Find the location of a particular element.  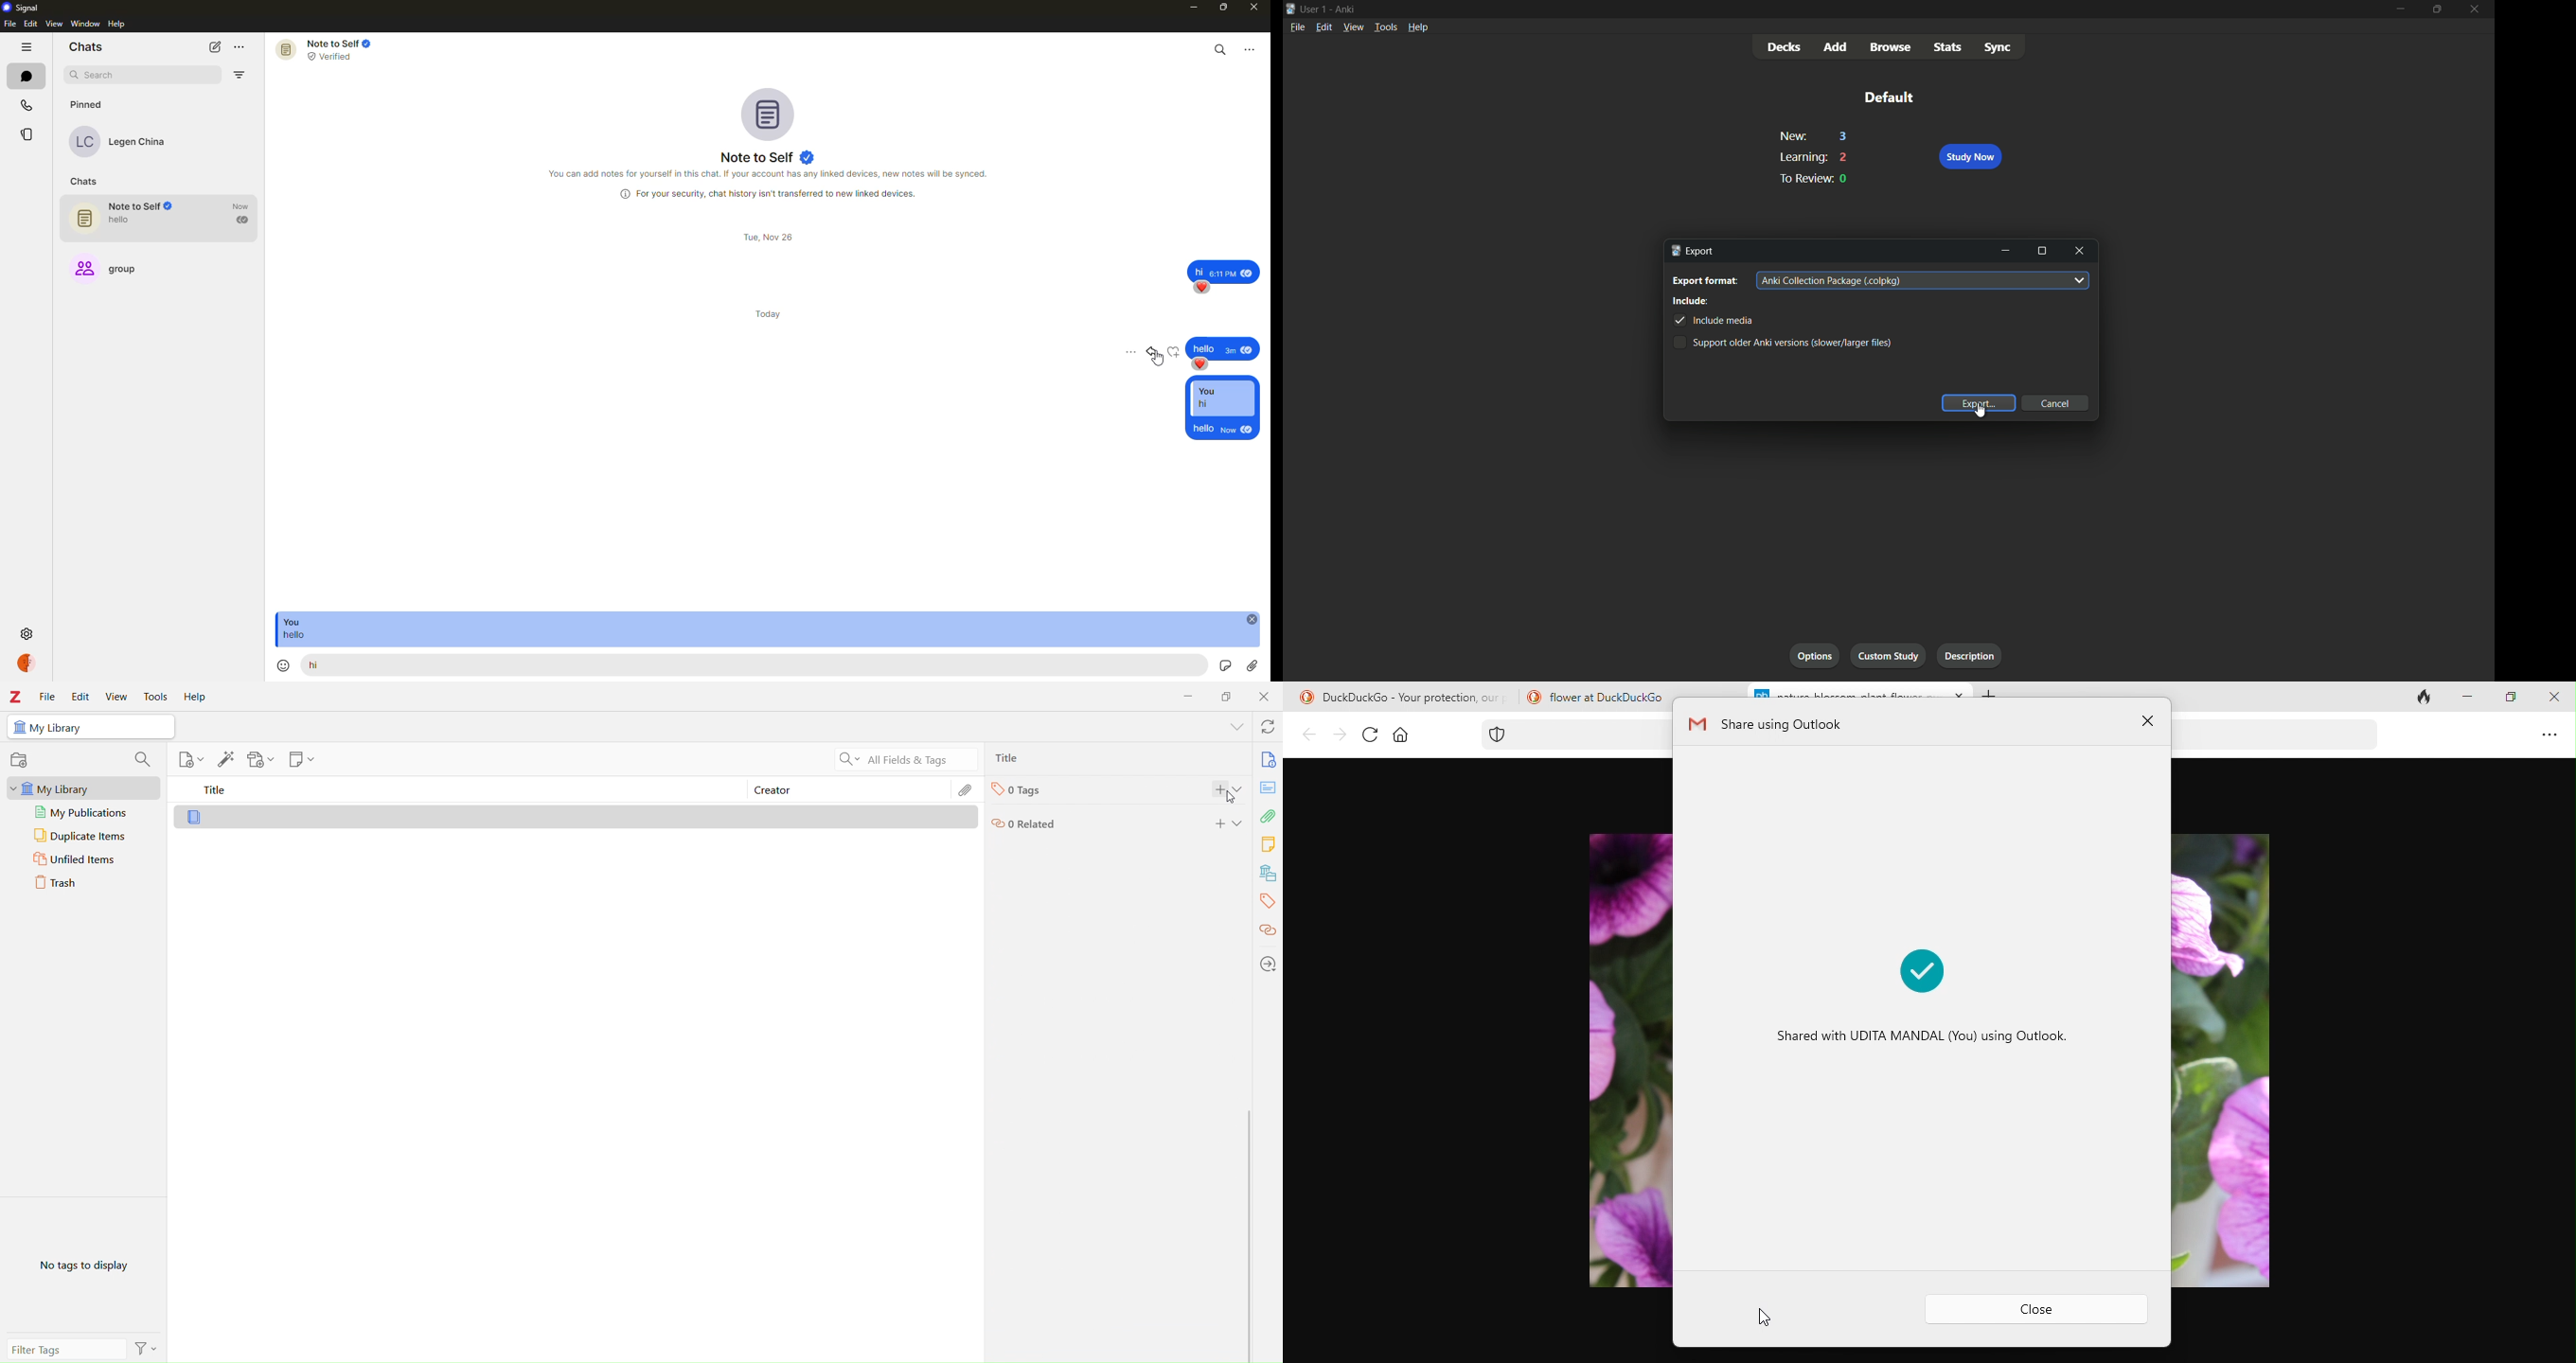

record is located at coordinates (19, 761).